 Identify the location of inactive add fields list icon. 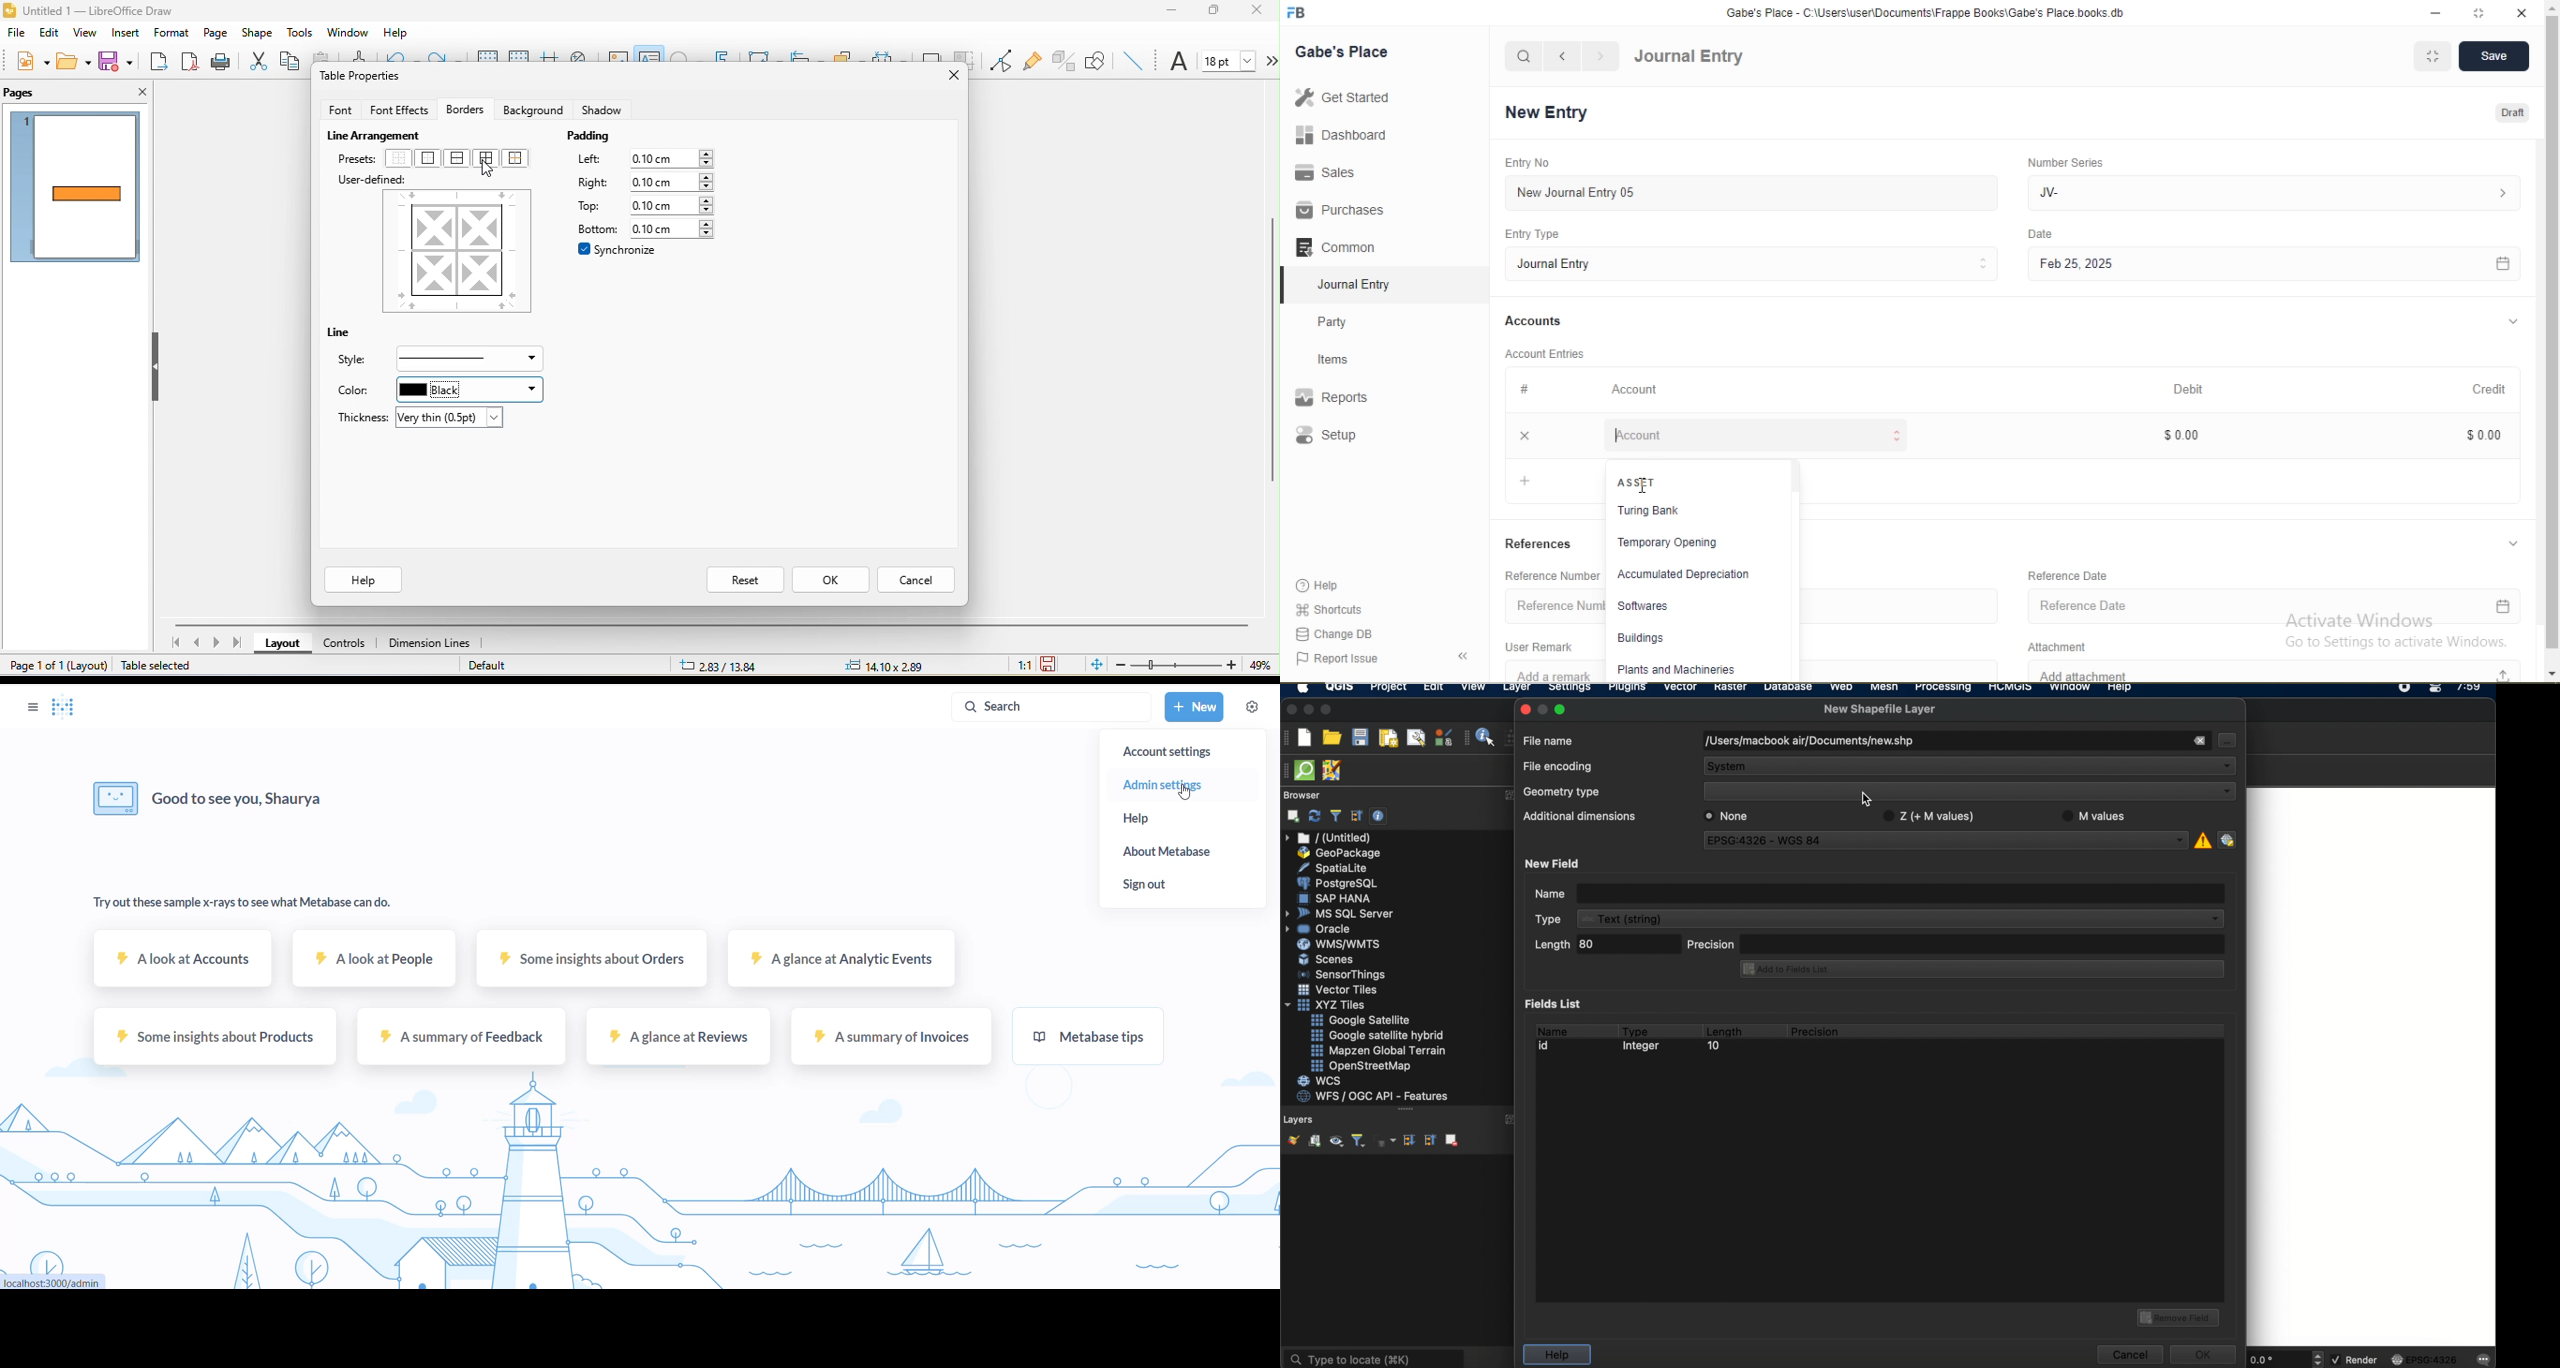
(1980, 970).